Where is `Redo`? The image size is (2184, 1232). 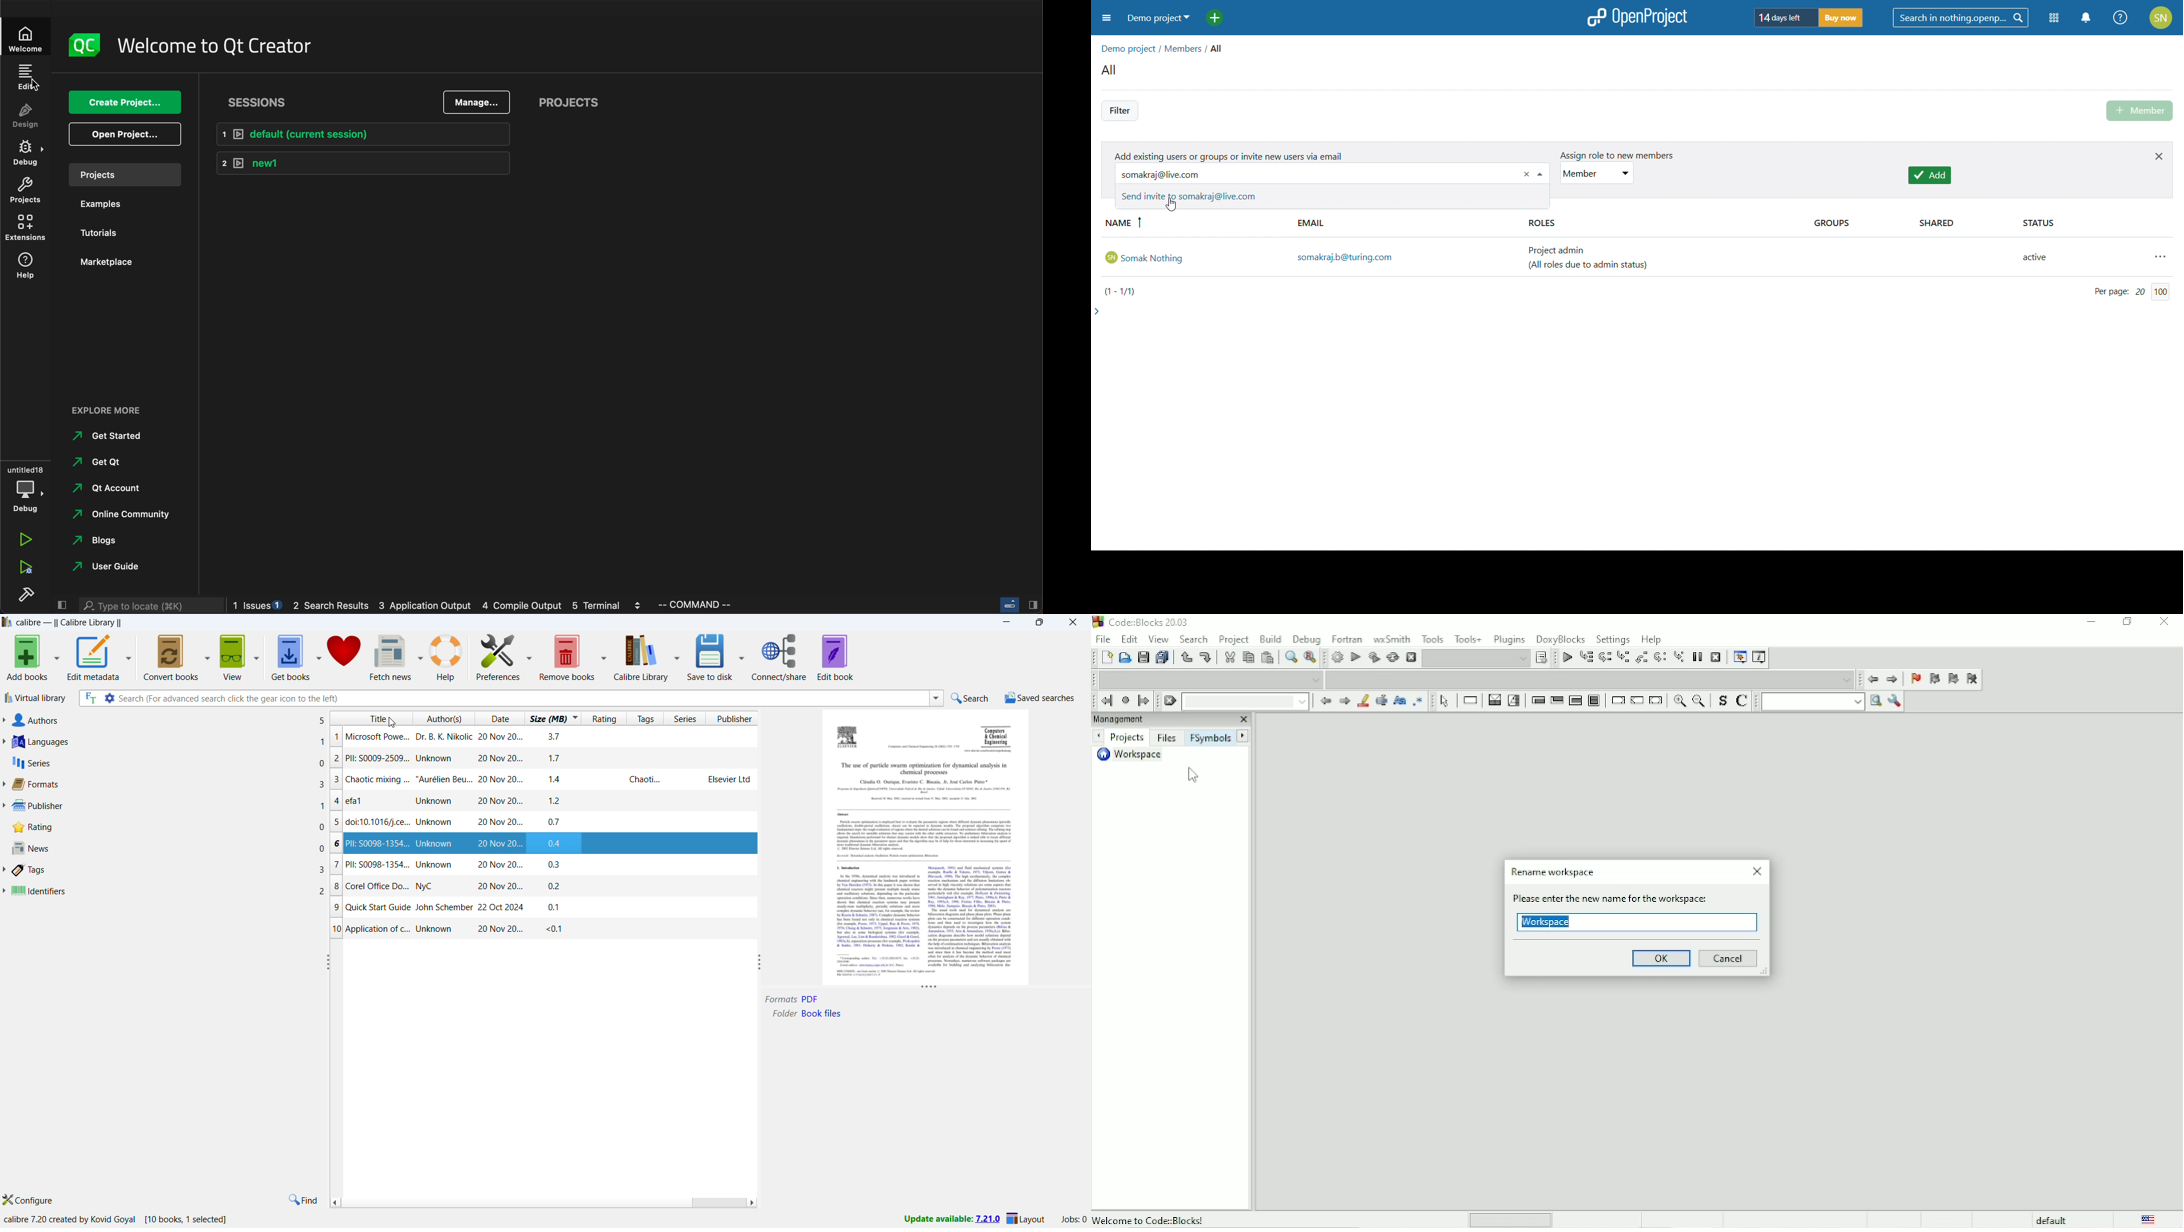
Redo is located at coordinates (1205, 657).